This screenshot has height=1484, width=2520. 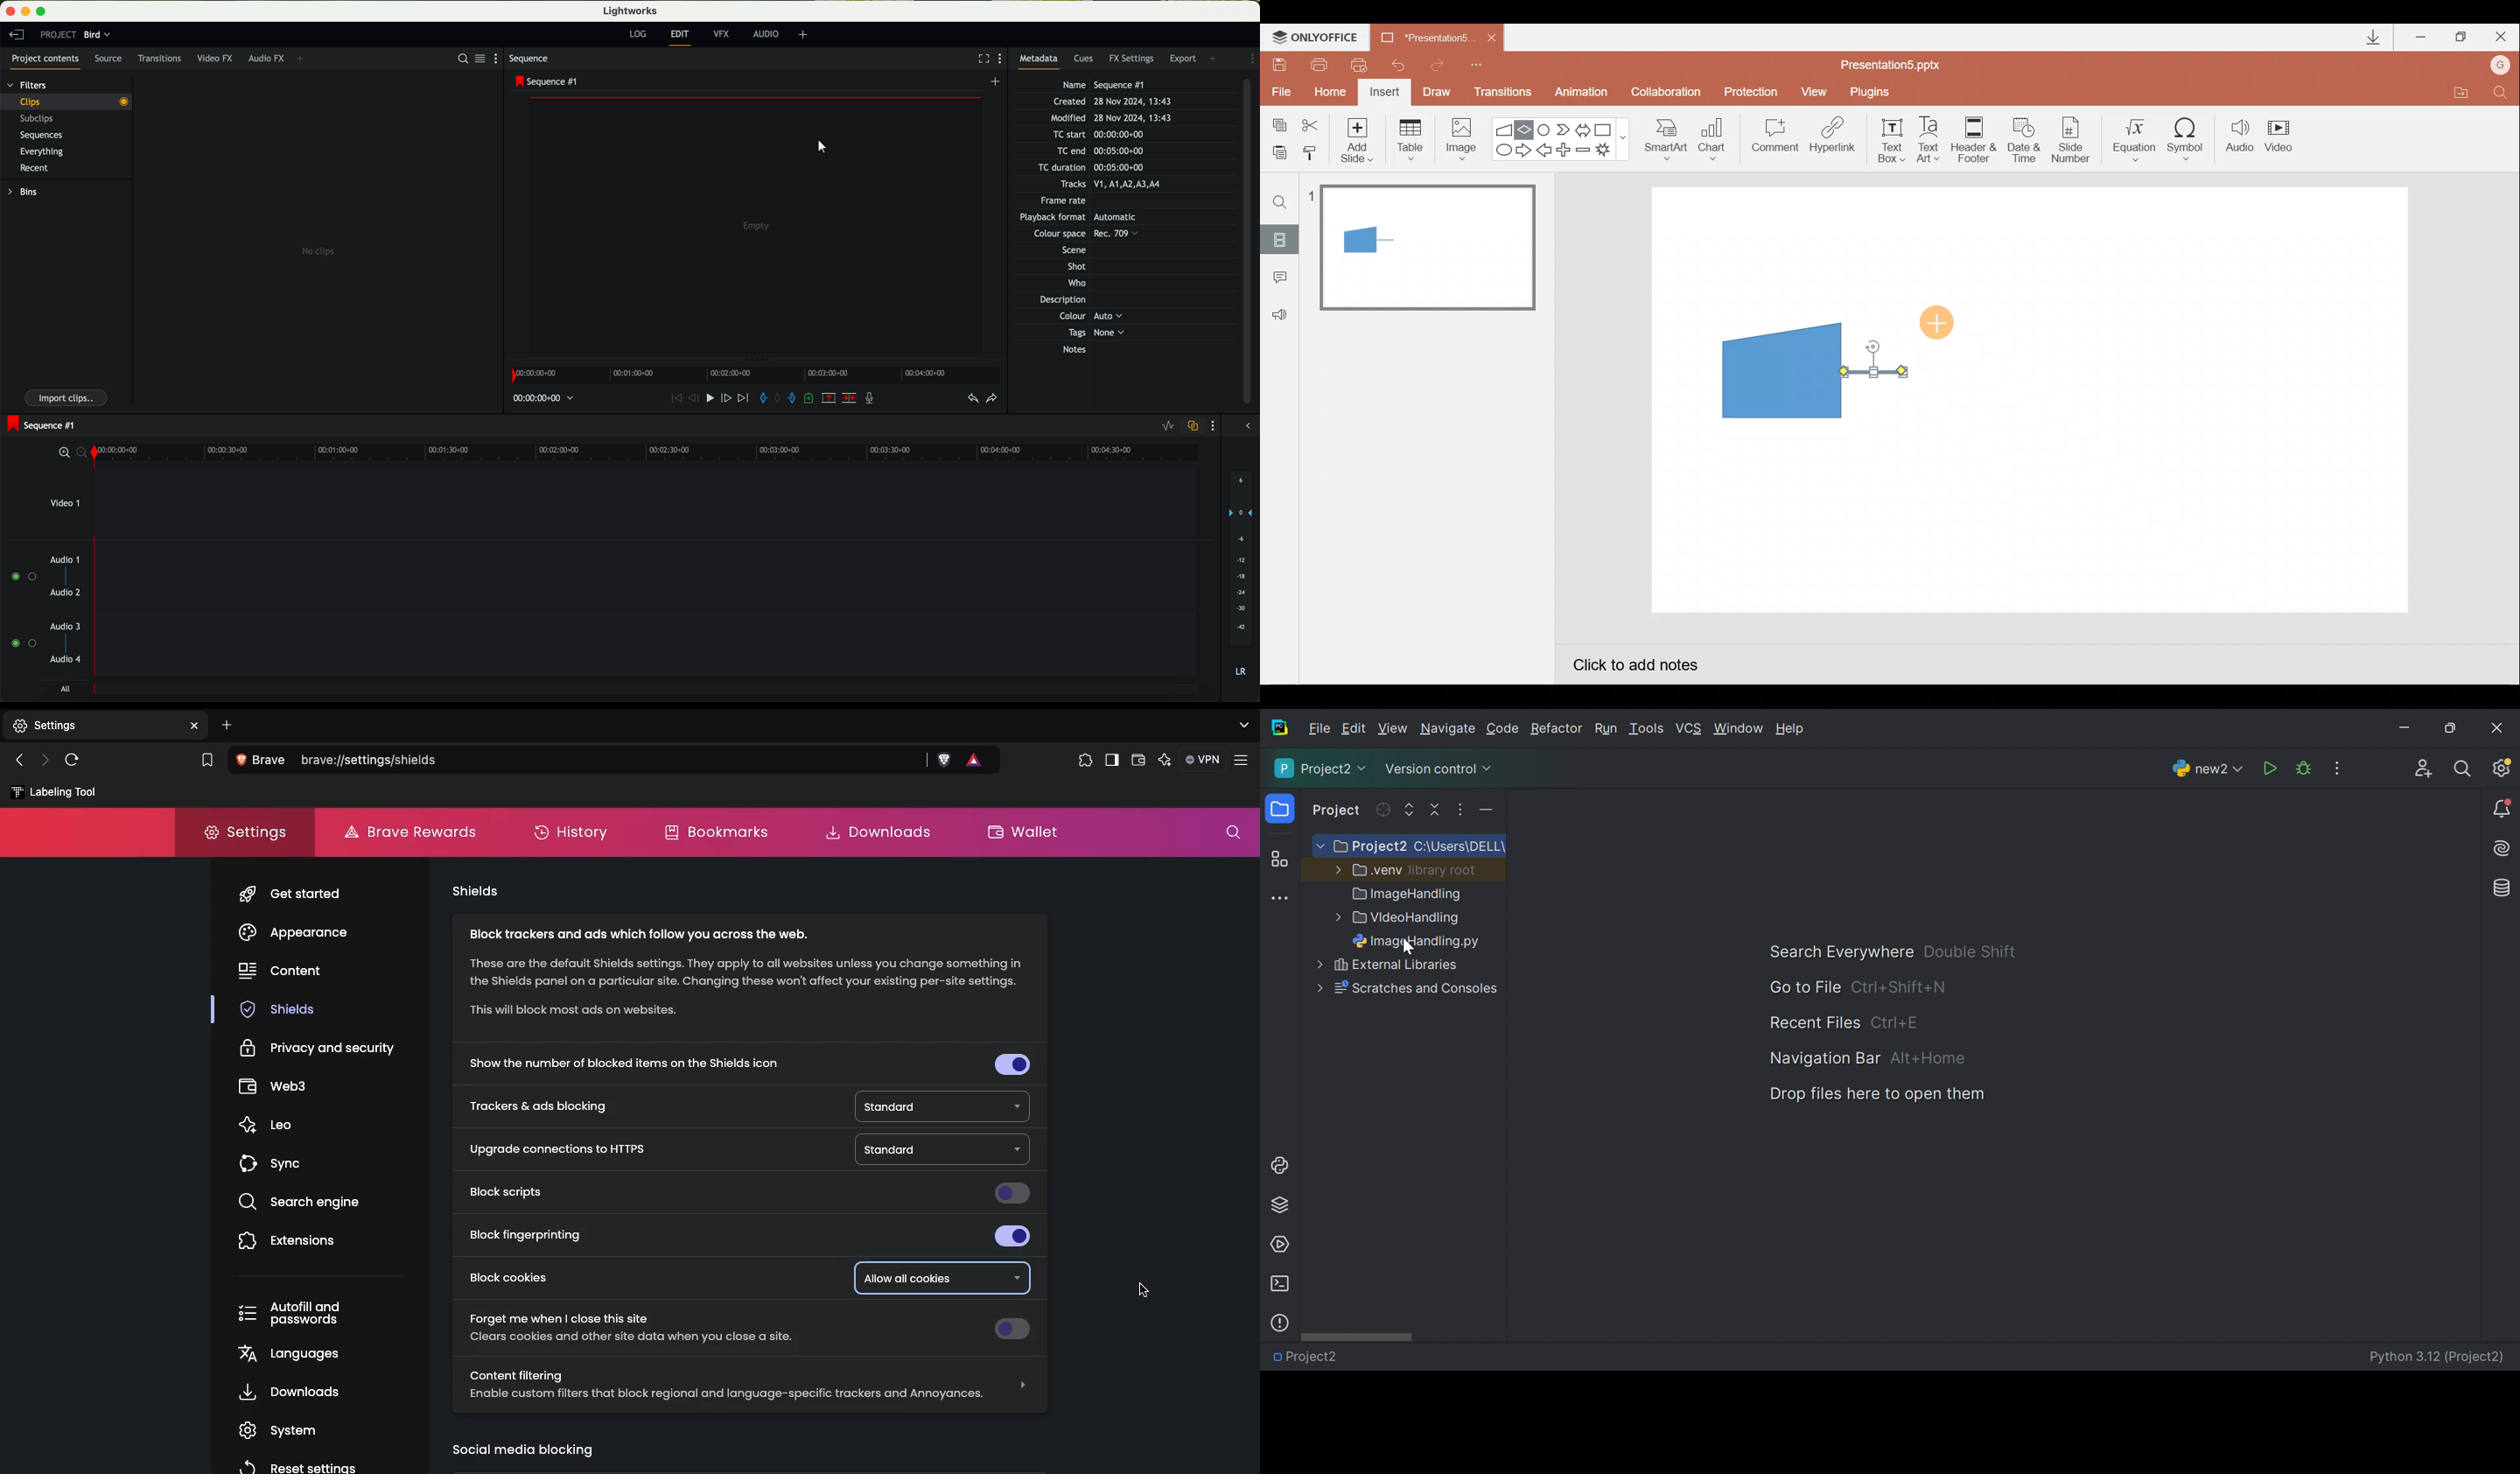 I want to click on Scene, so click(x=1112, y=249).